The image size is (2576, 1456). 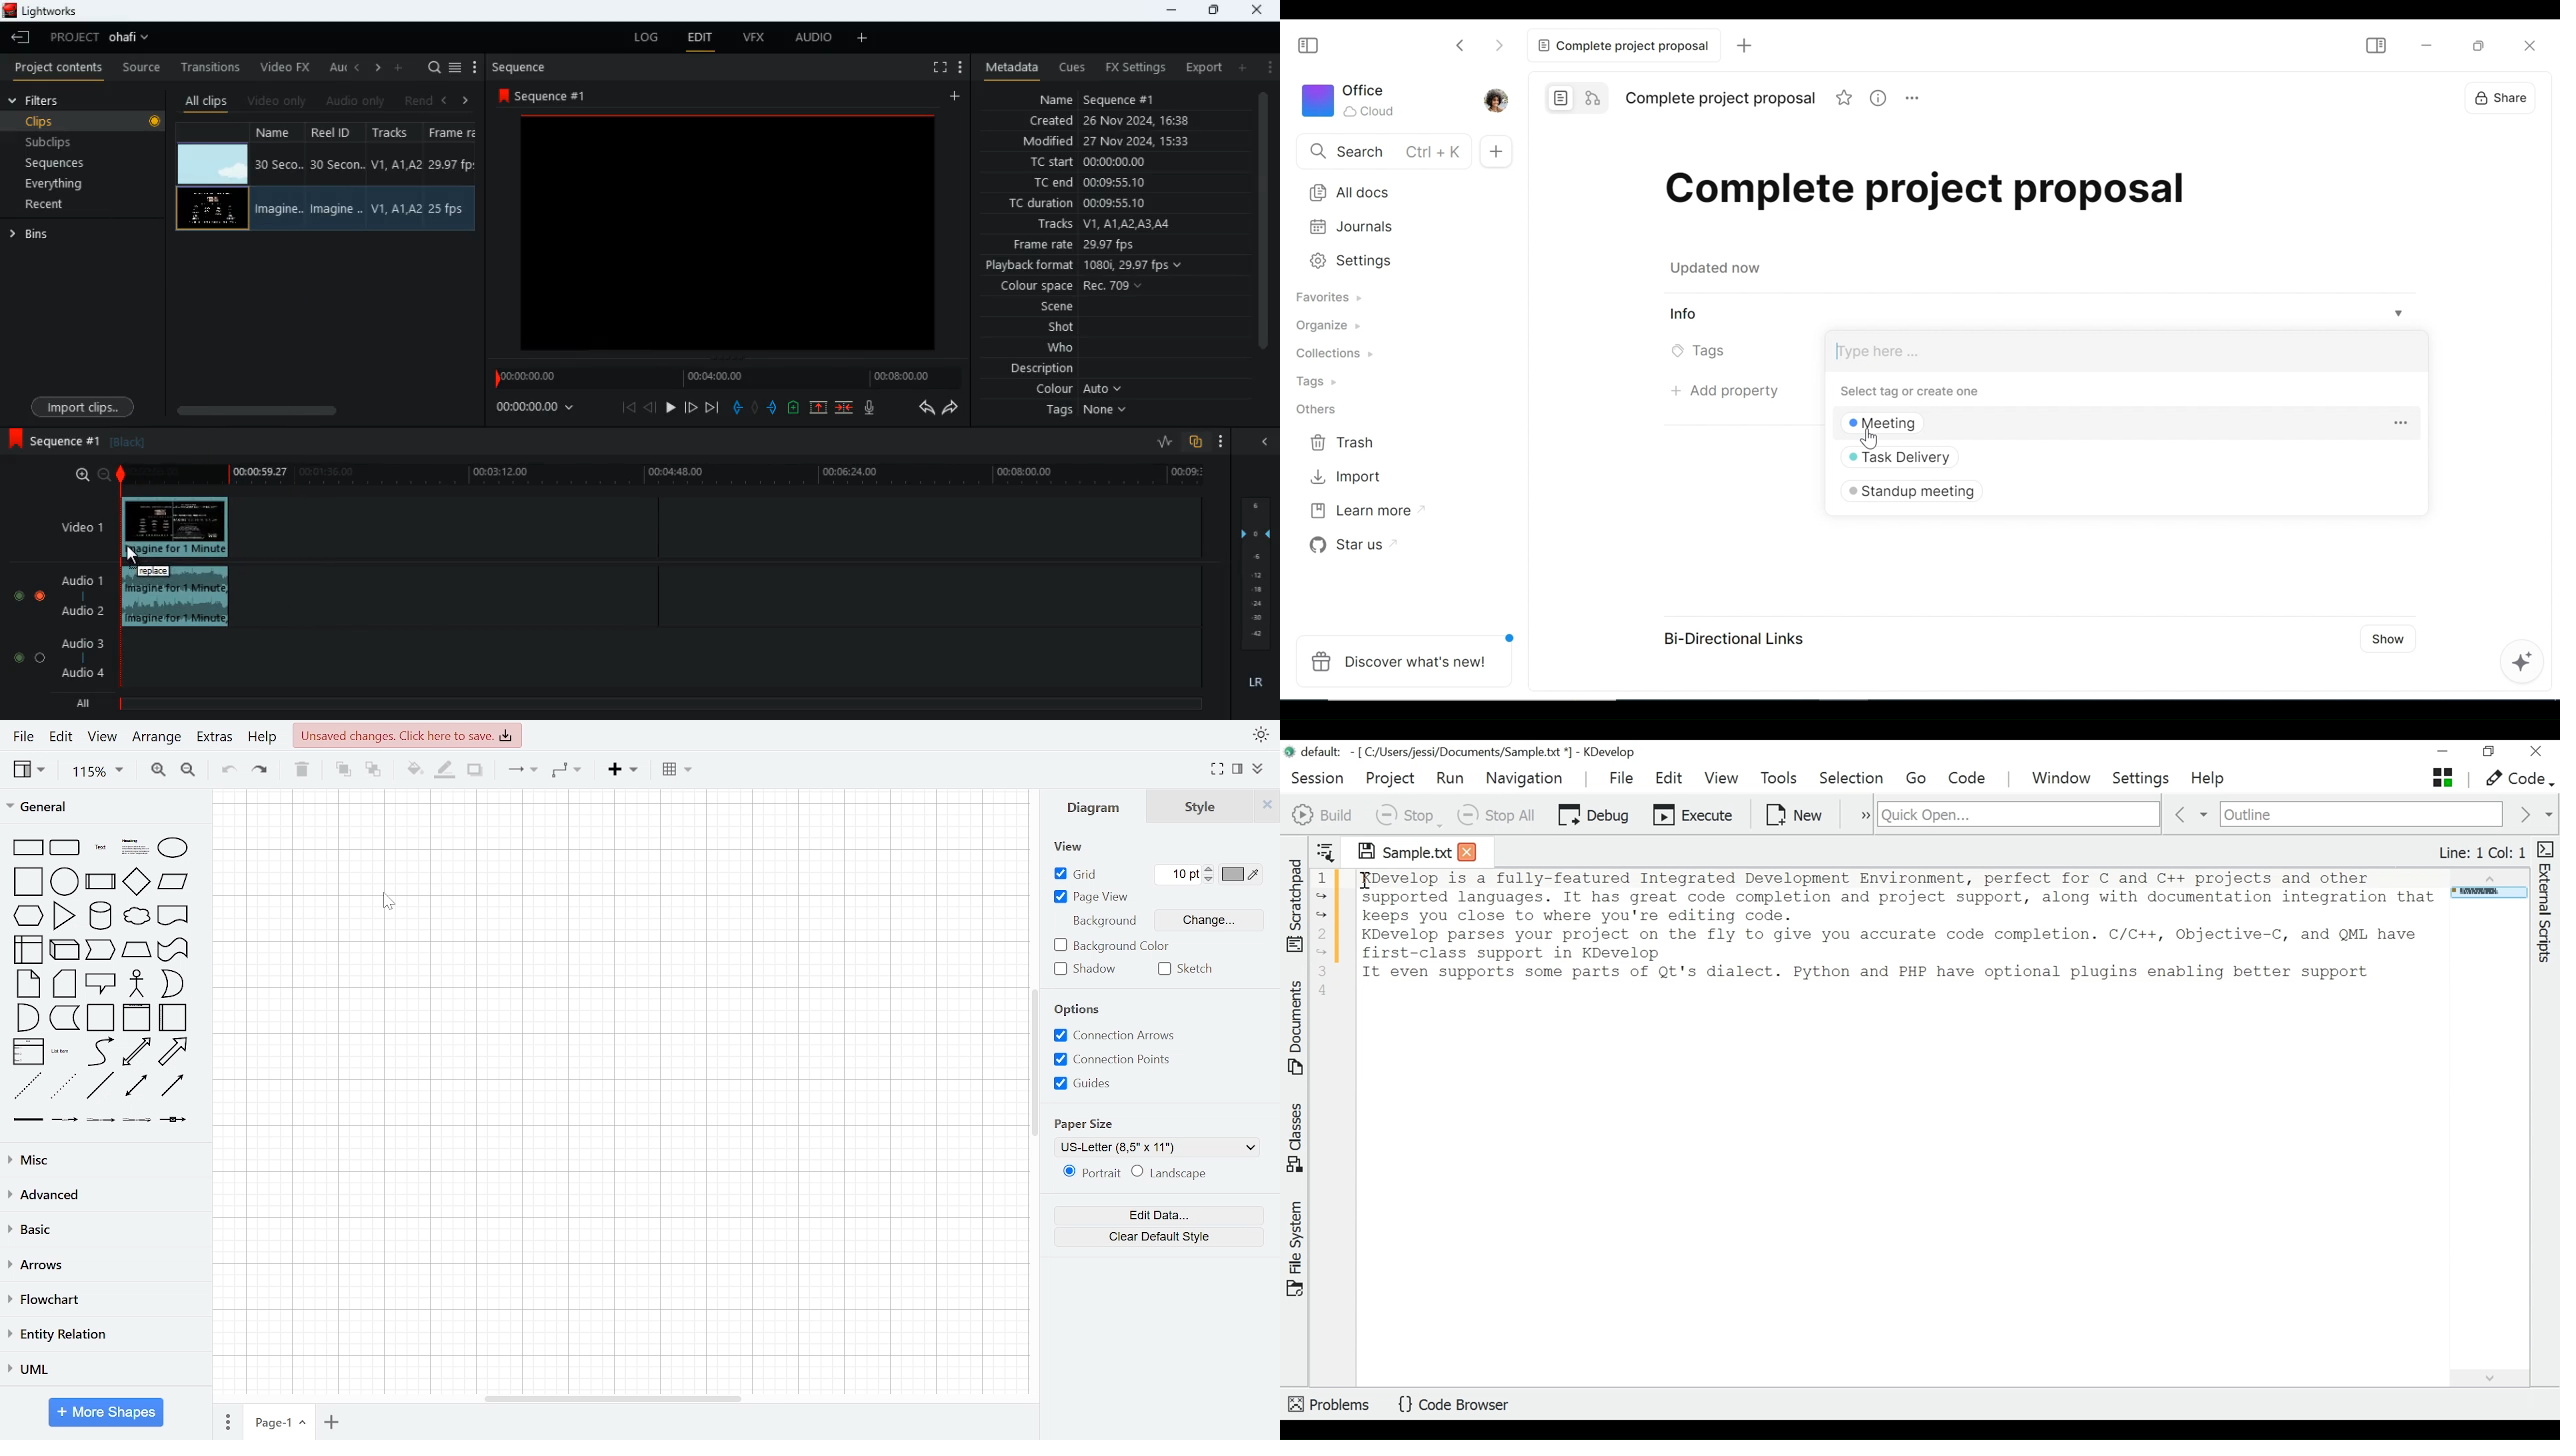 I want to click on Import, so click(x=1343, y=478).